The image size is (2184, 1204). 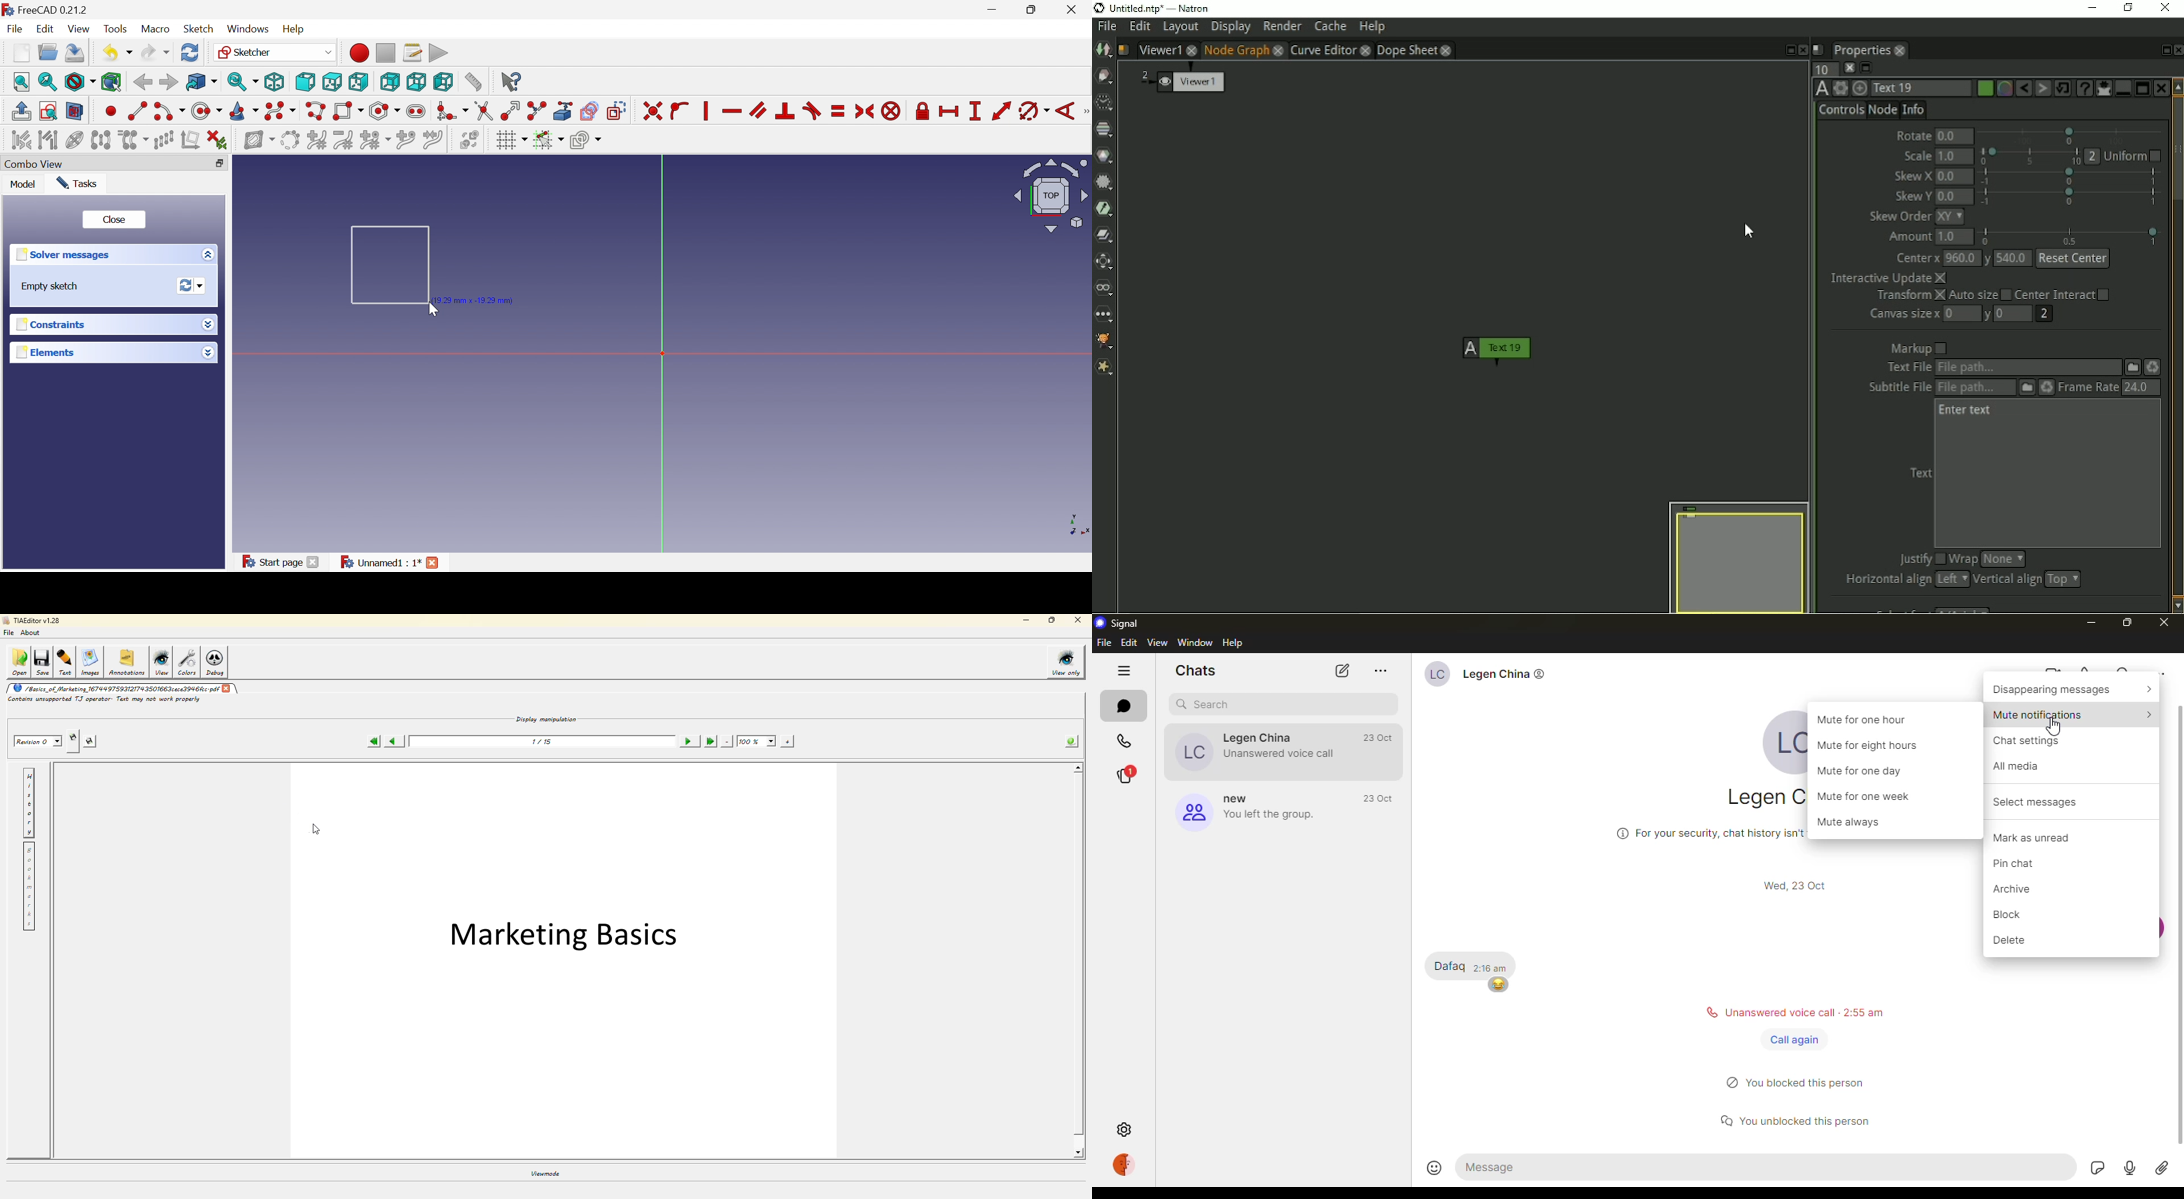 I want to click on Forward, so click(x=168, y=81).